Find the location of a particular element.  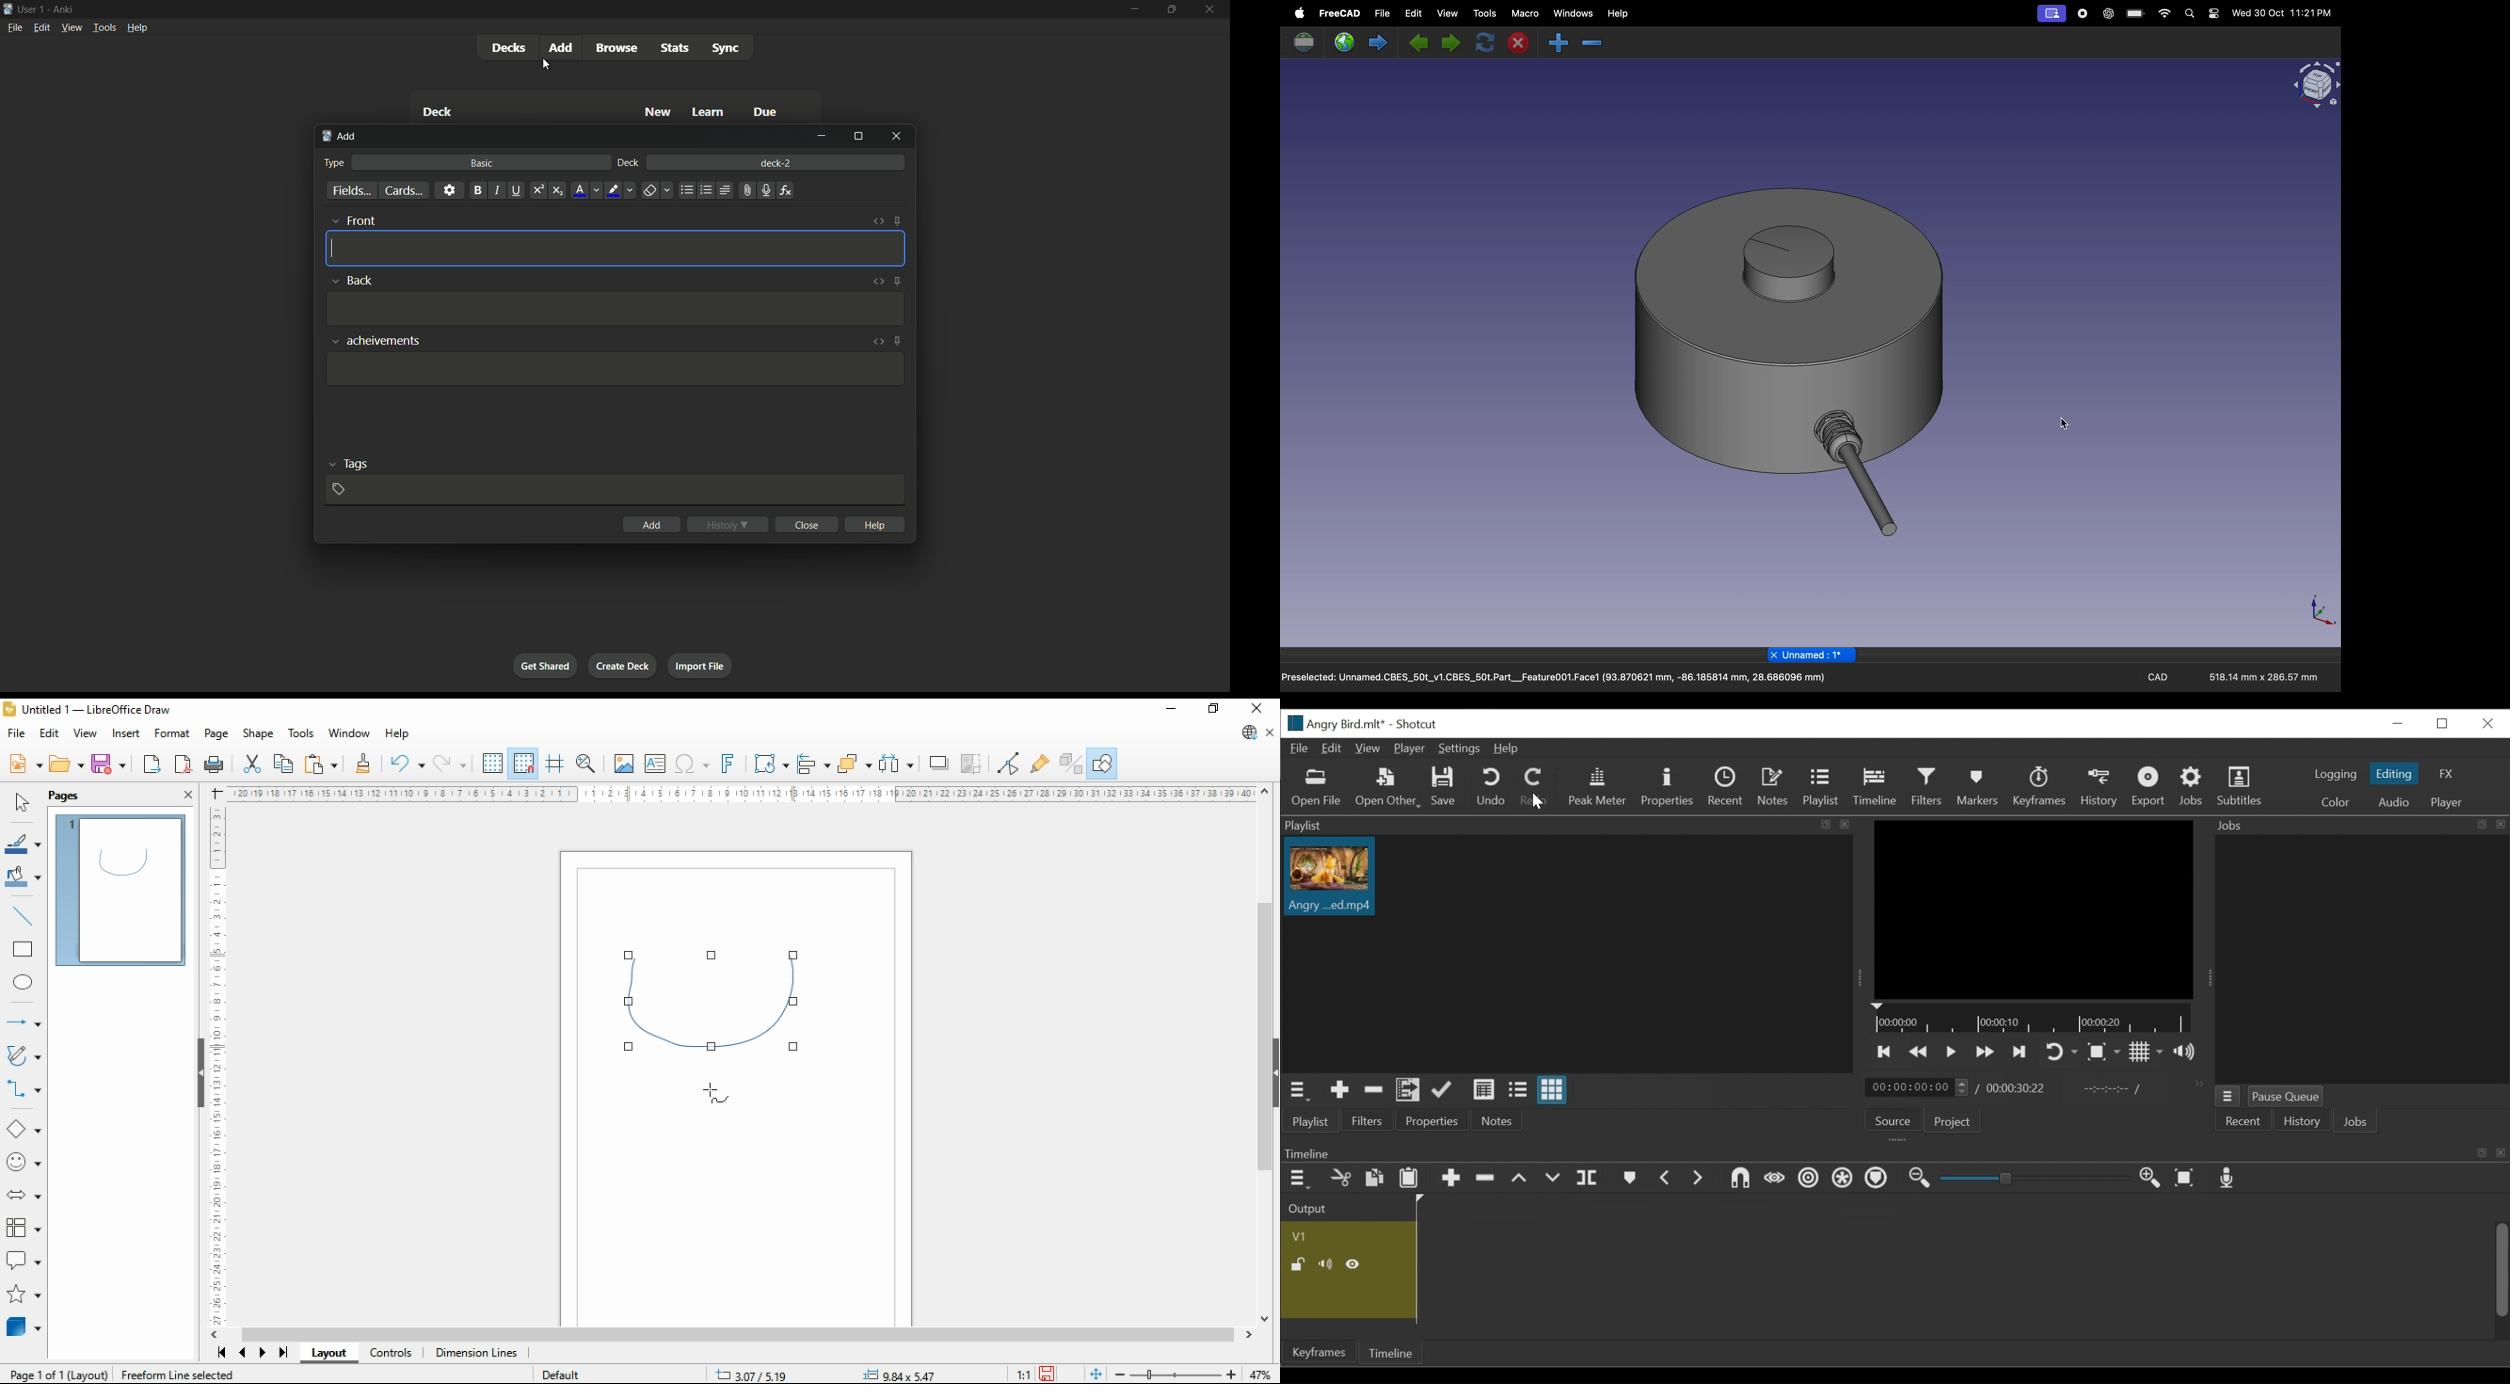

format is located at coordinates (172, 733).